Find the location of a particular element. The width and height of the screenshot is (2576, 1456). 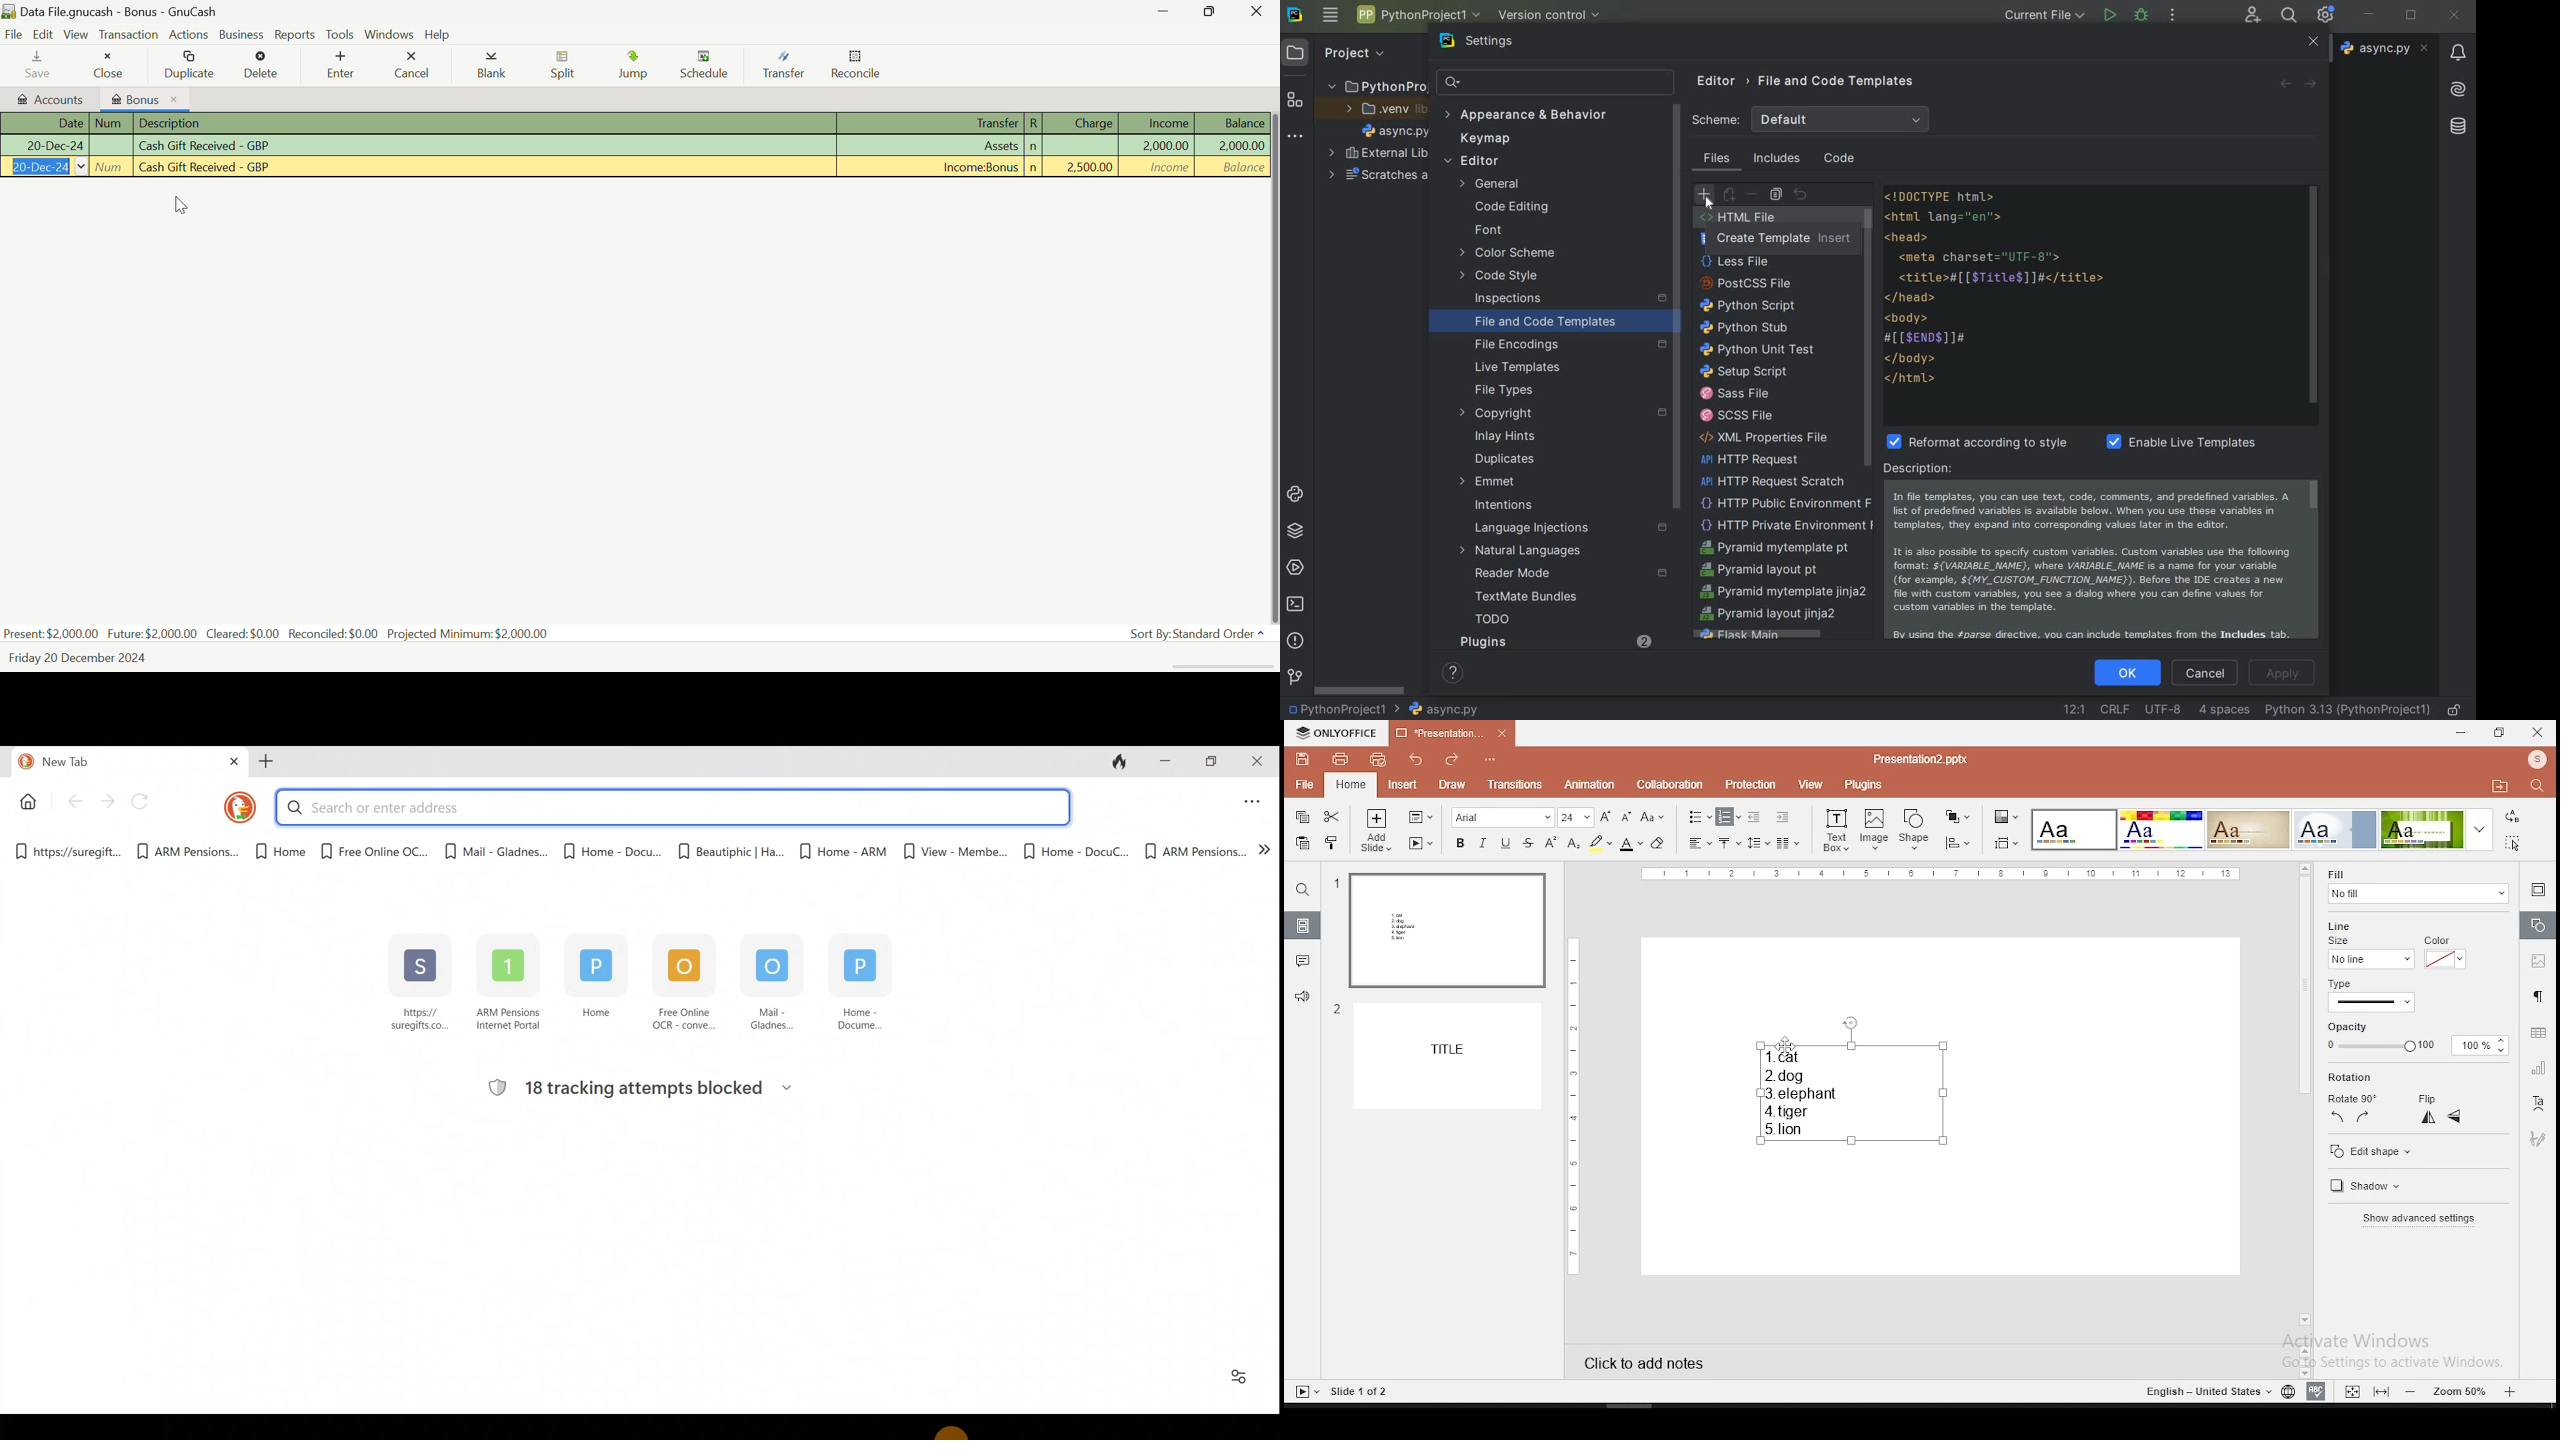

scroll bar is located at coordinates (2304, 1096).